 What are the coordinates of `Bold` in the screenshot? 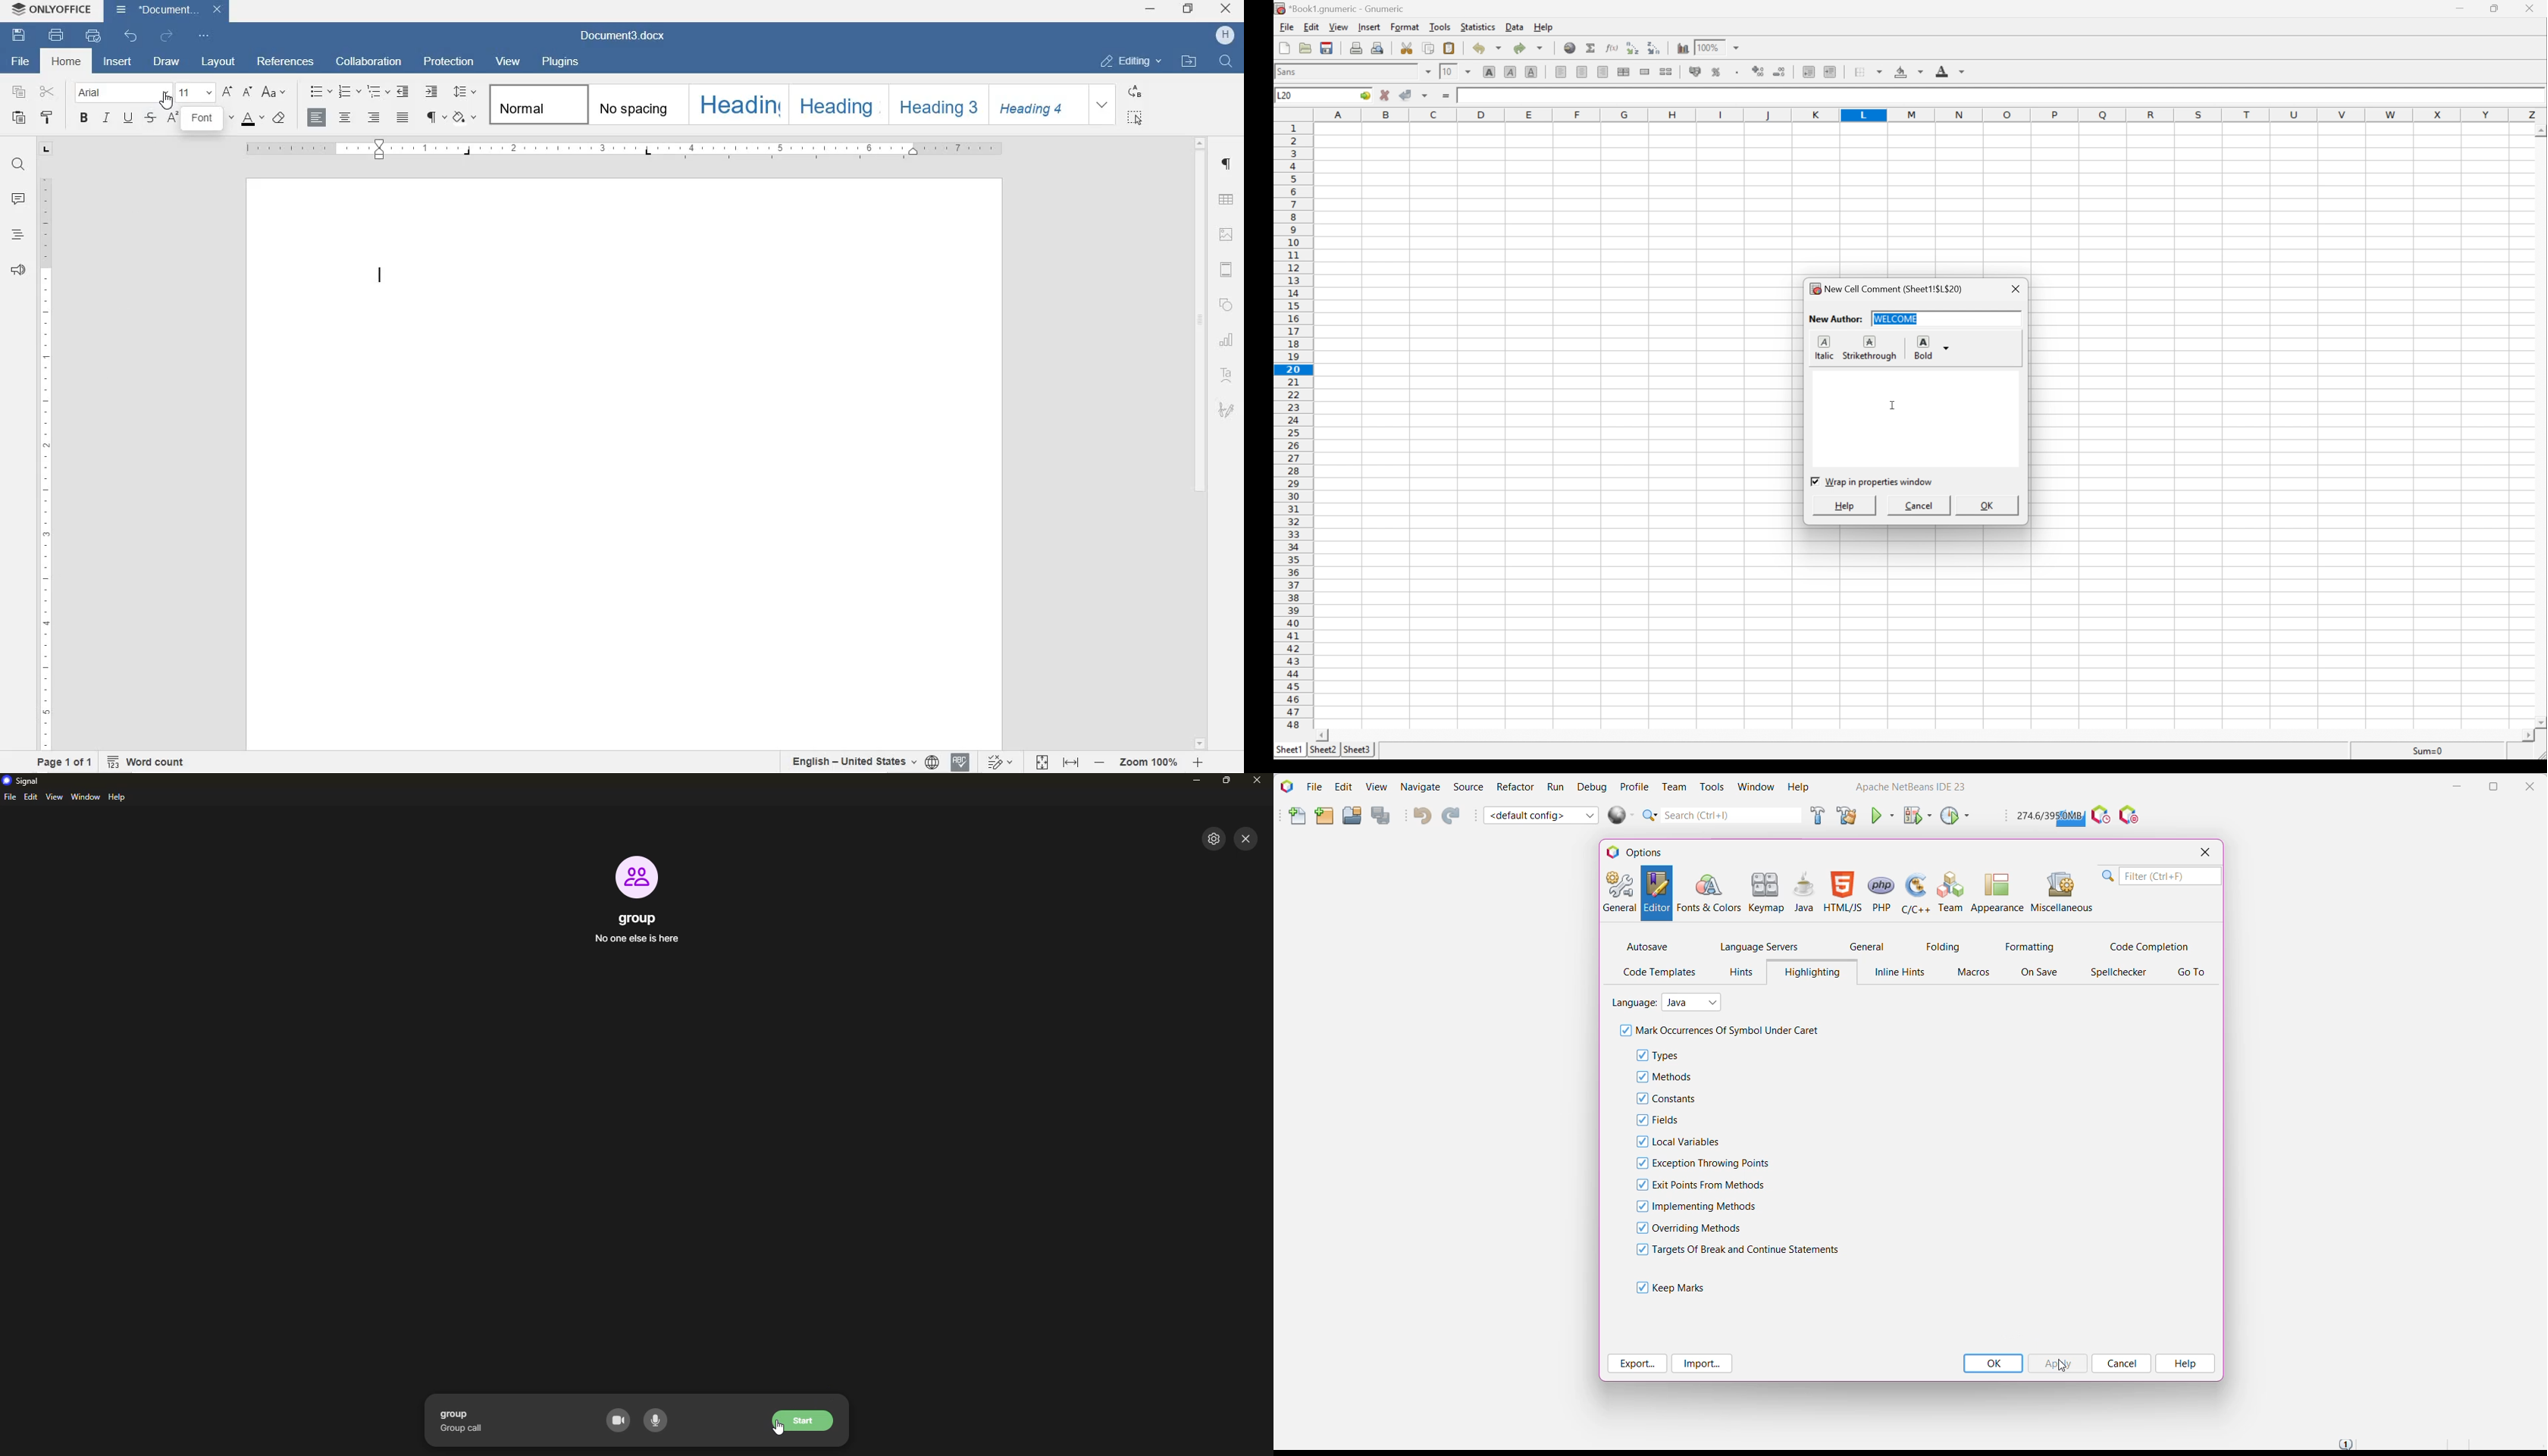 It's located at (1488, 71).